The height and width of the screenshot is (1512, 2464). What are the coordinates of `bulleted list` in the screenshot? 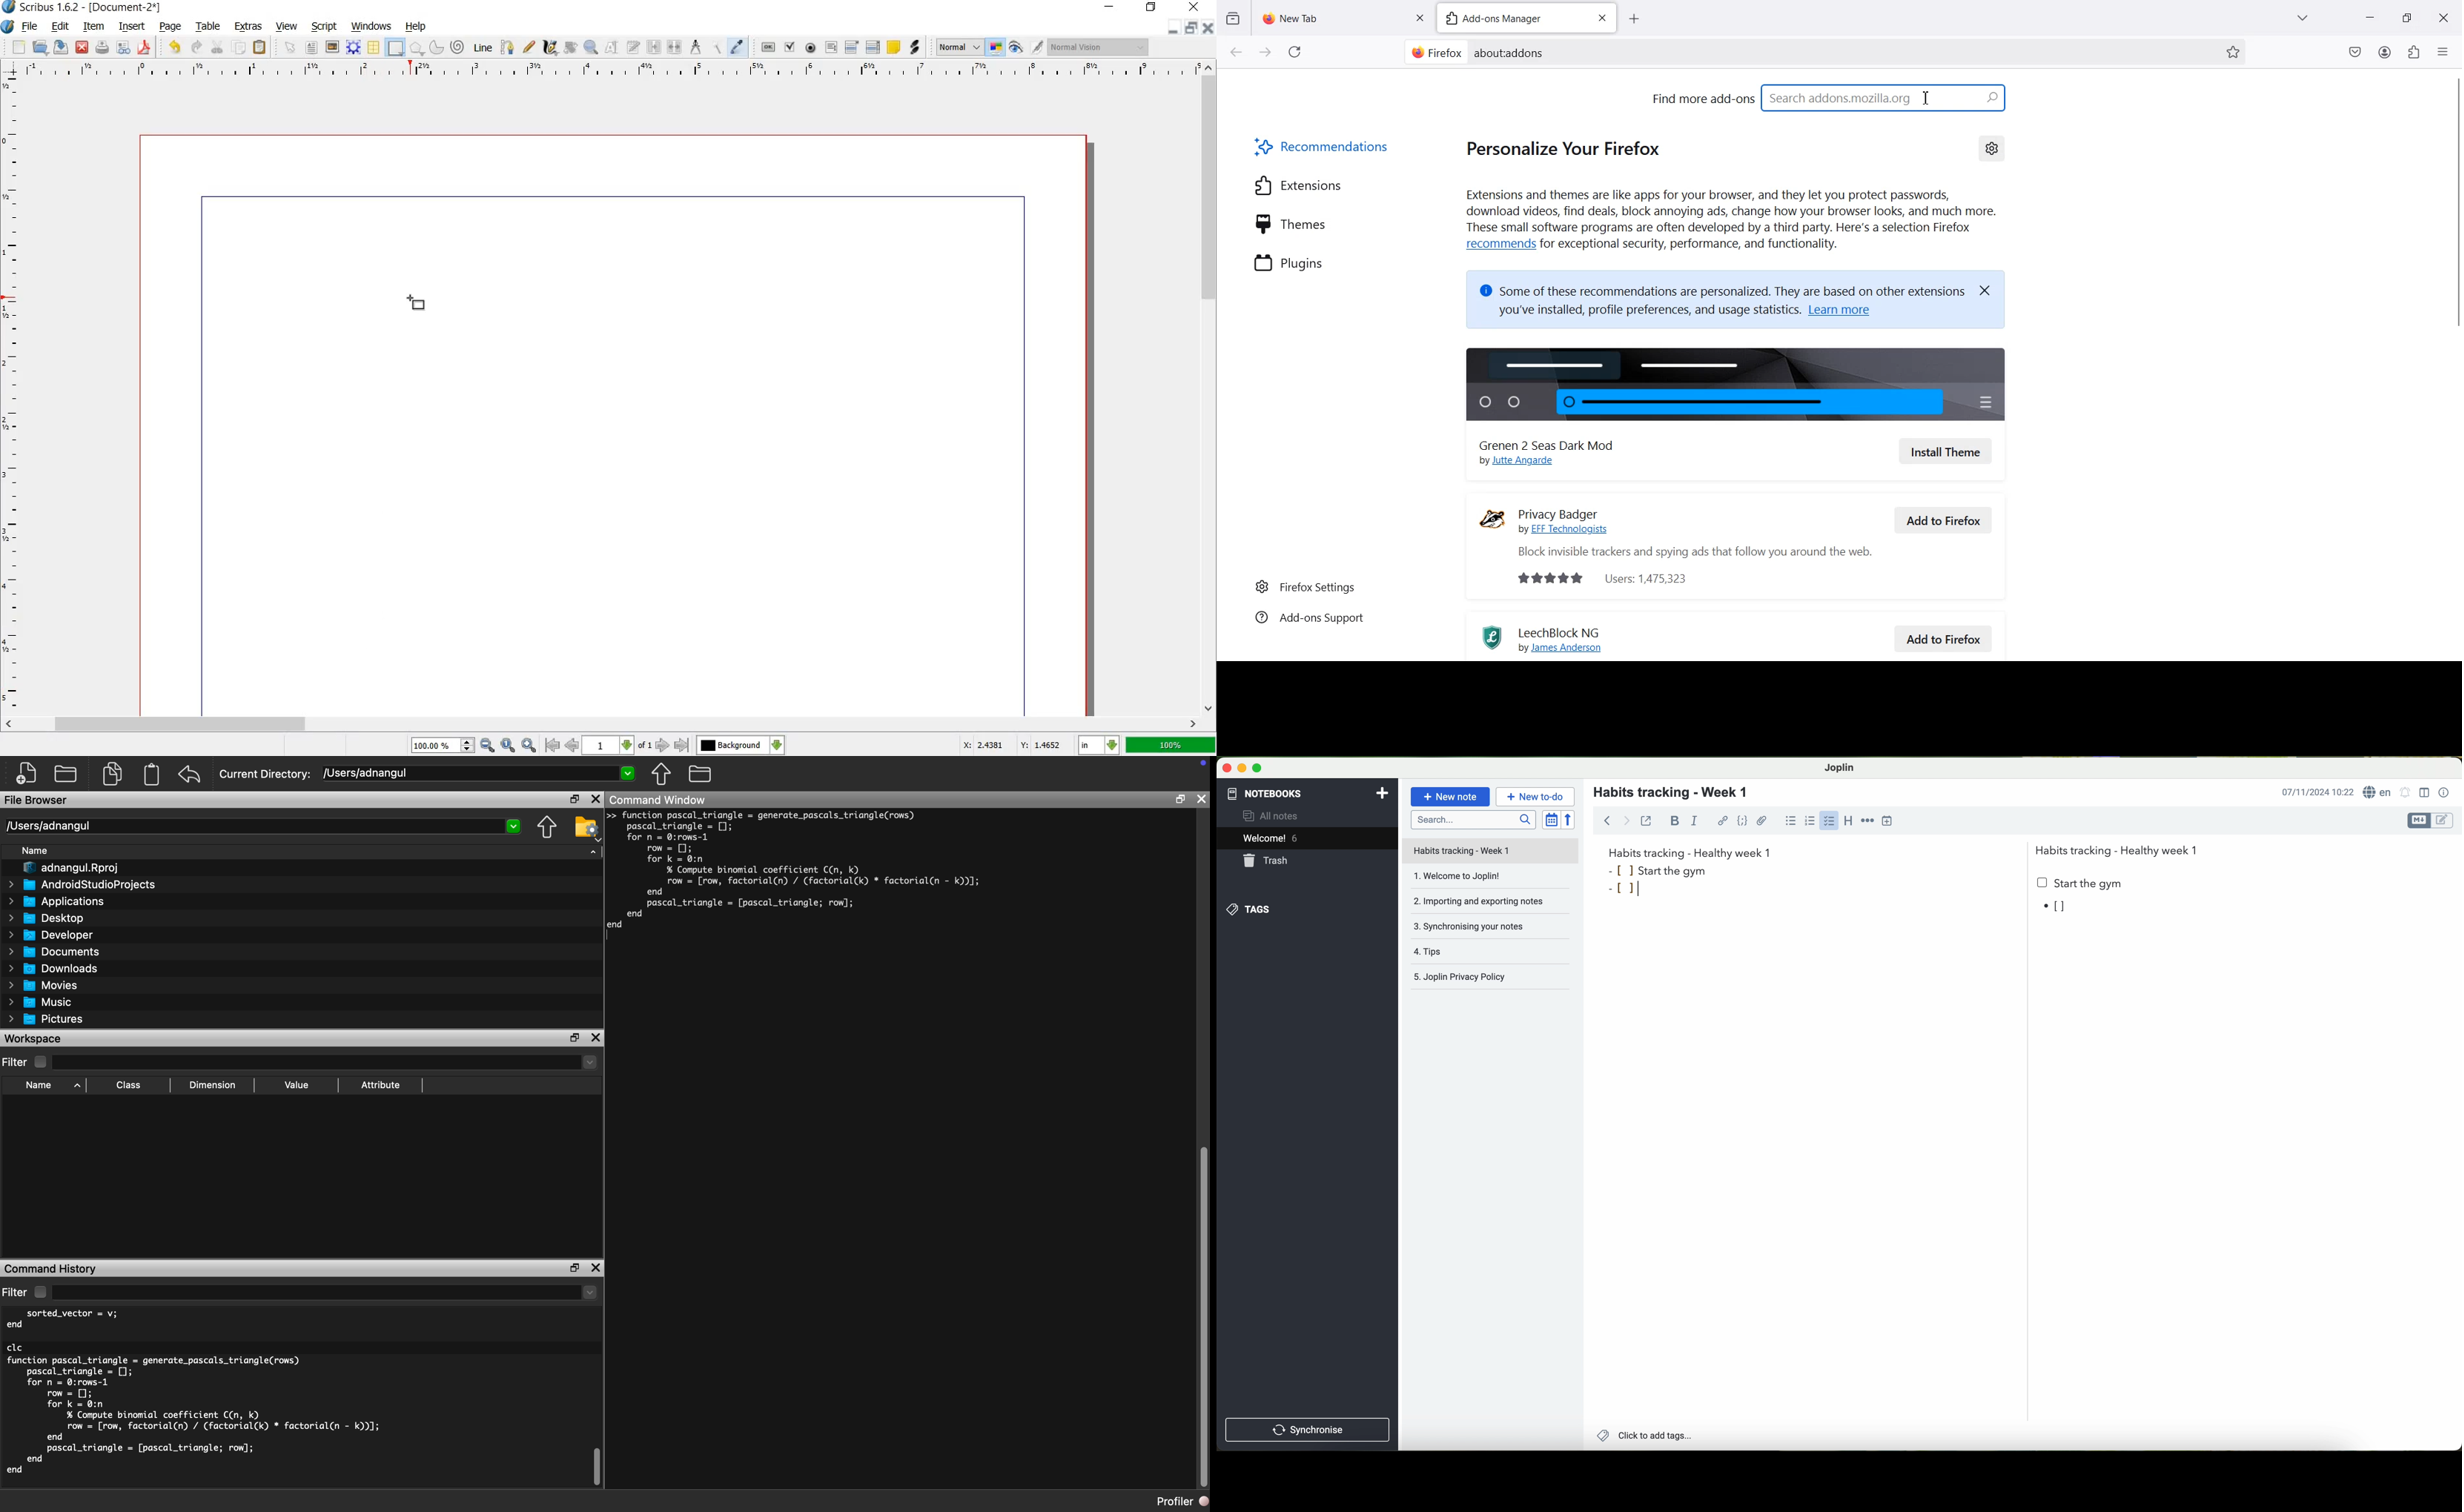 It's located at (1791, 820).